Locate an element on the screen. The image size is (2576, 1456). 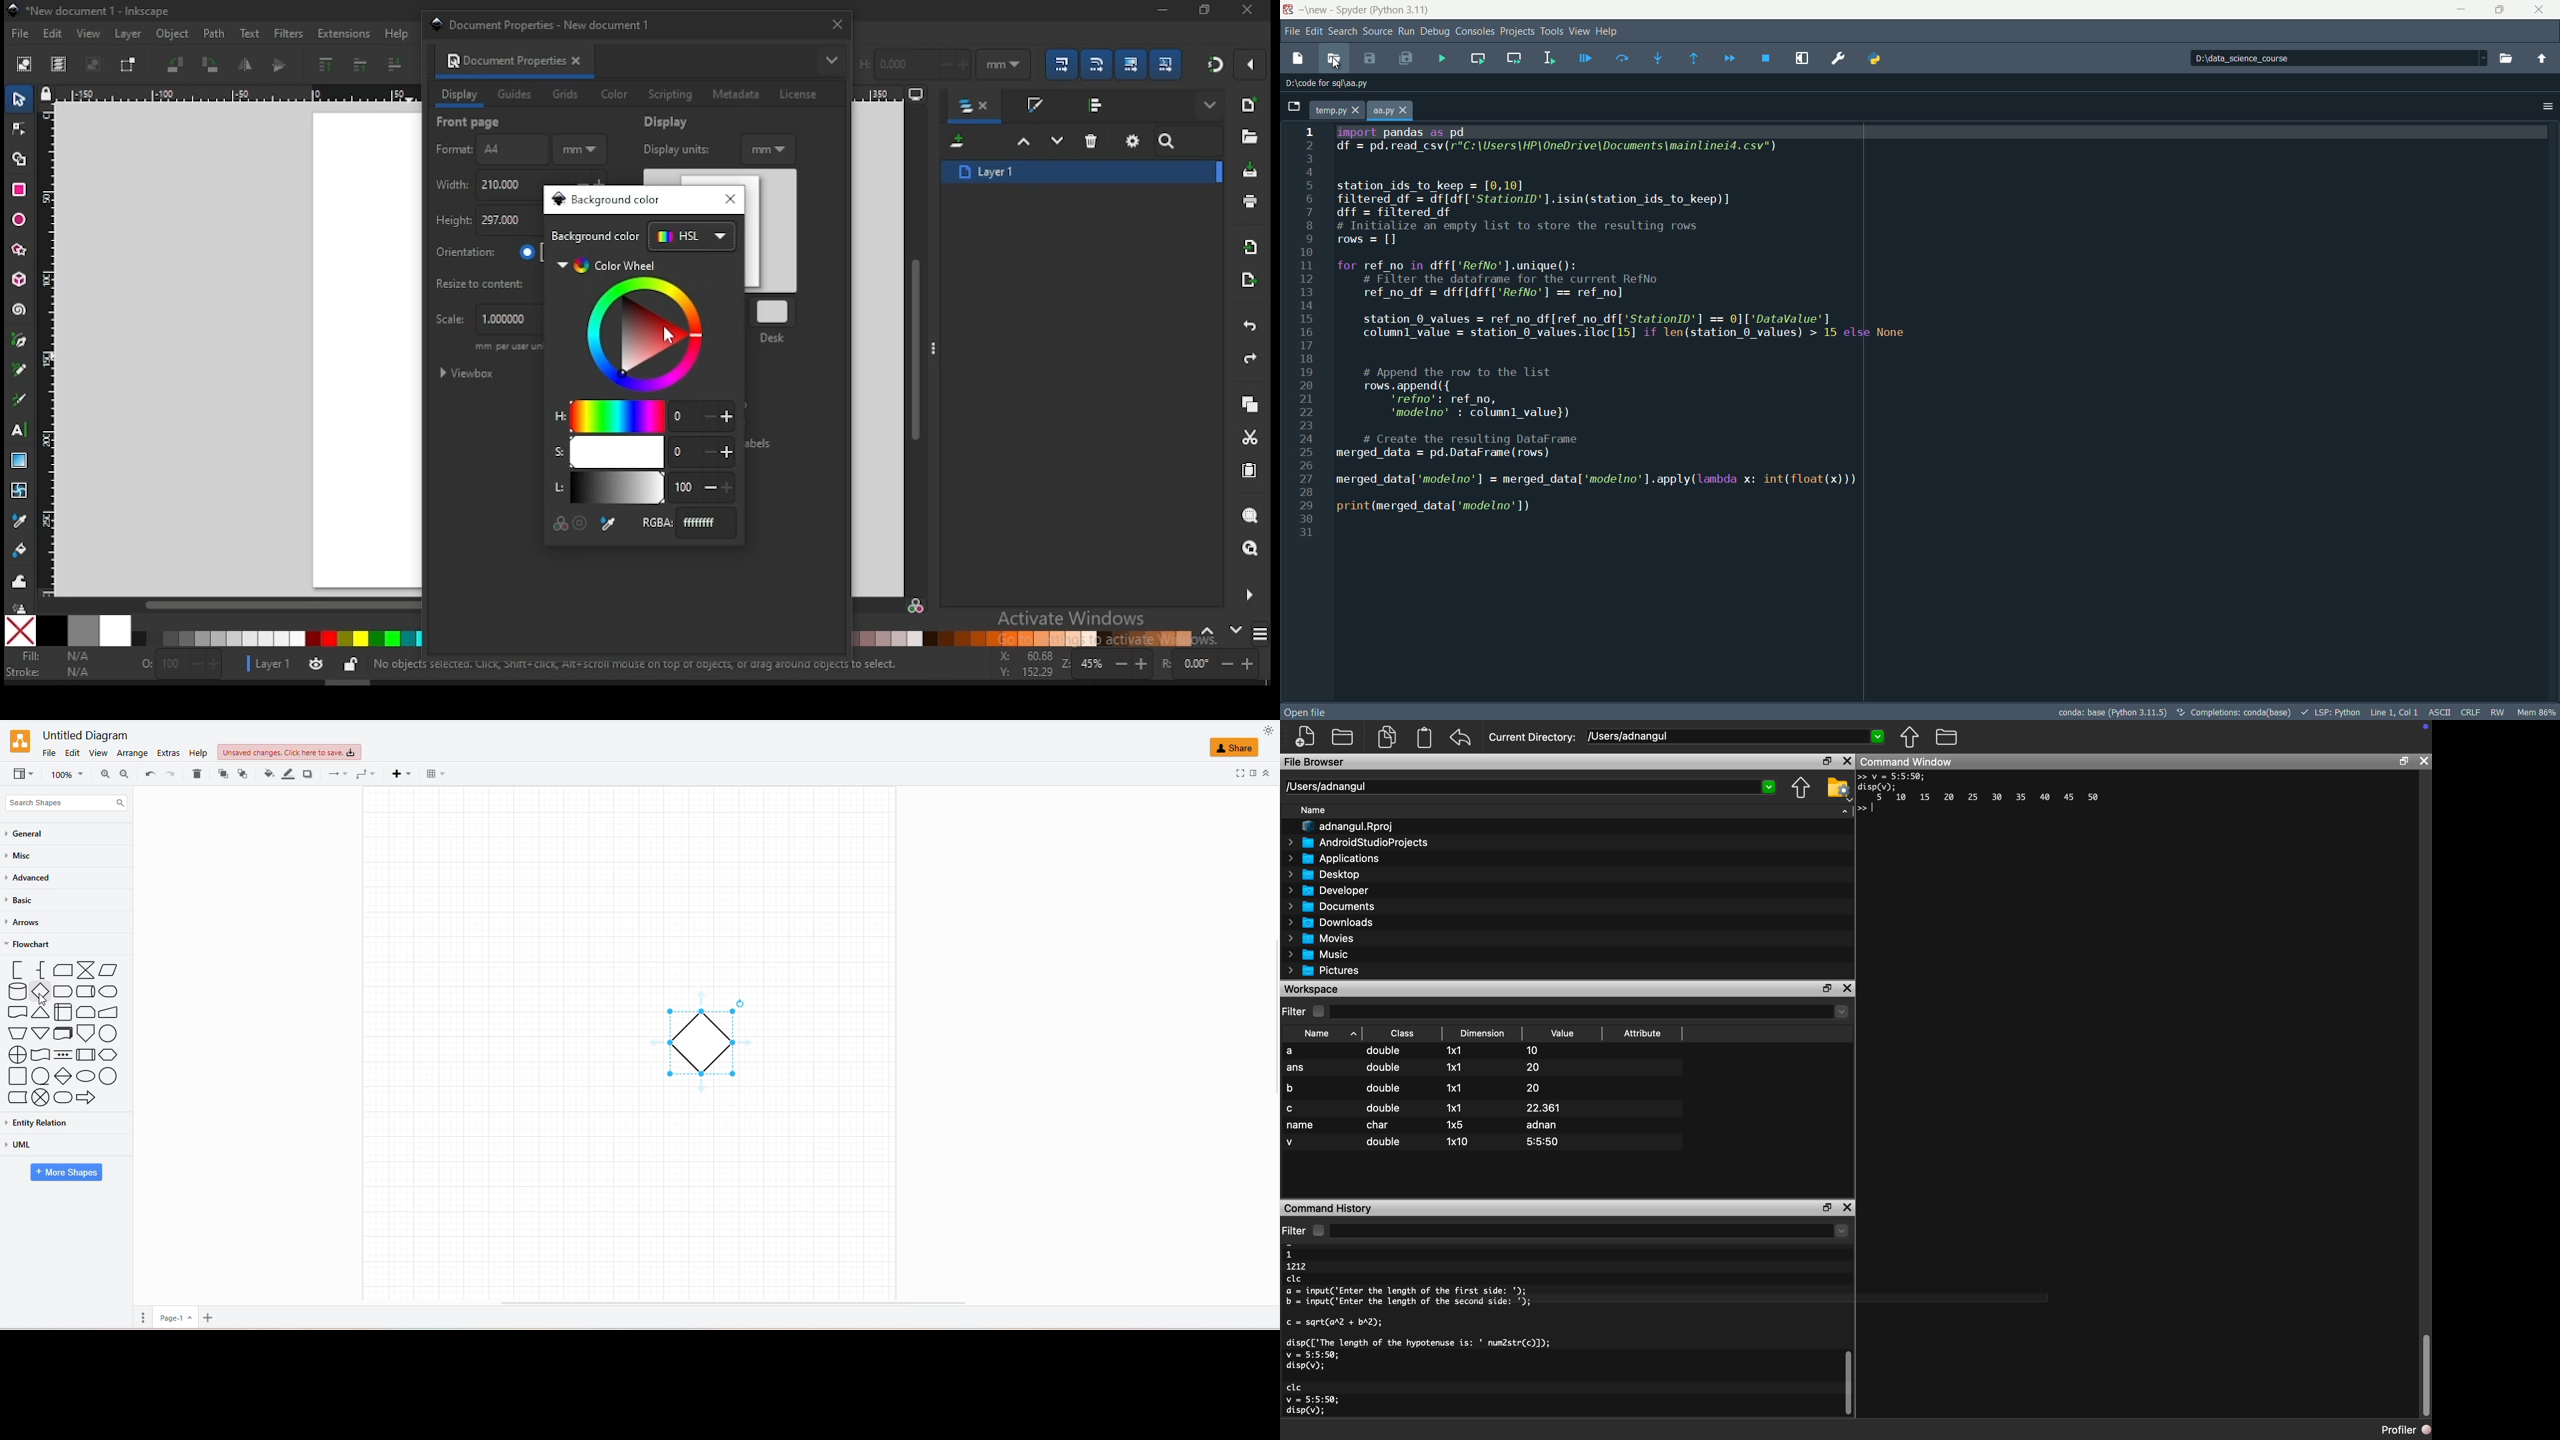
Tools menu is located at coordinates (1553, 29).